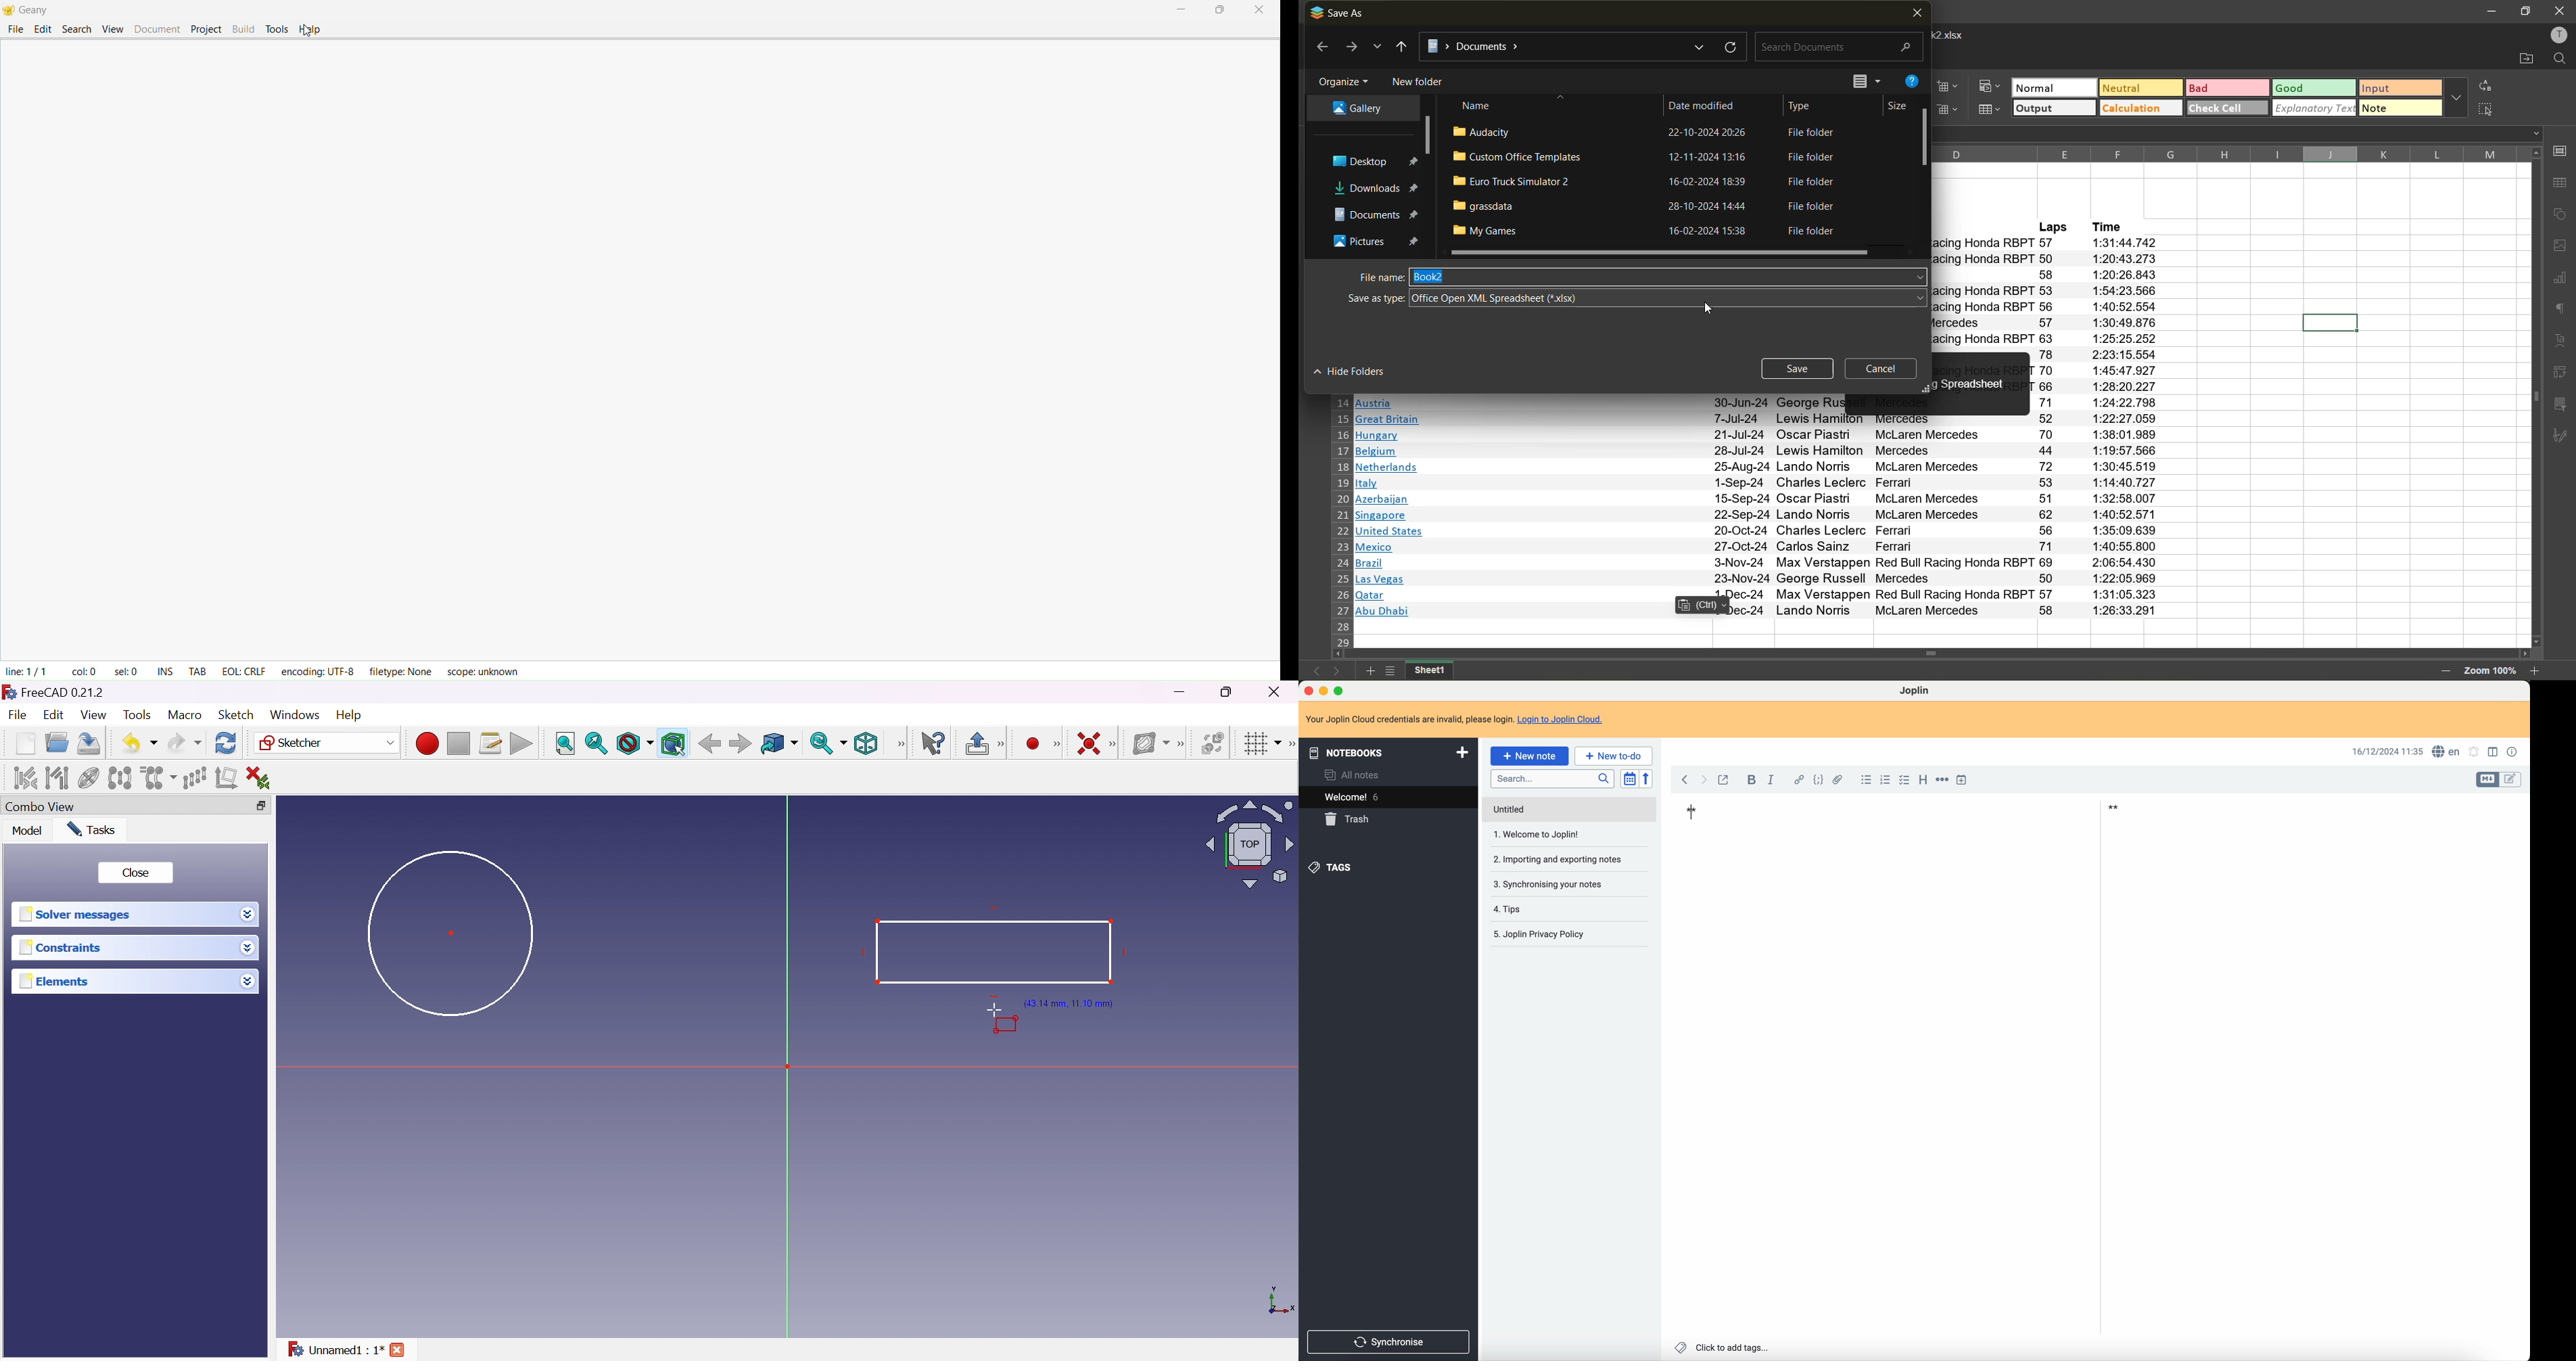  I want to click on back, so click(1319, 48).